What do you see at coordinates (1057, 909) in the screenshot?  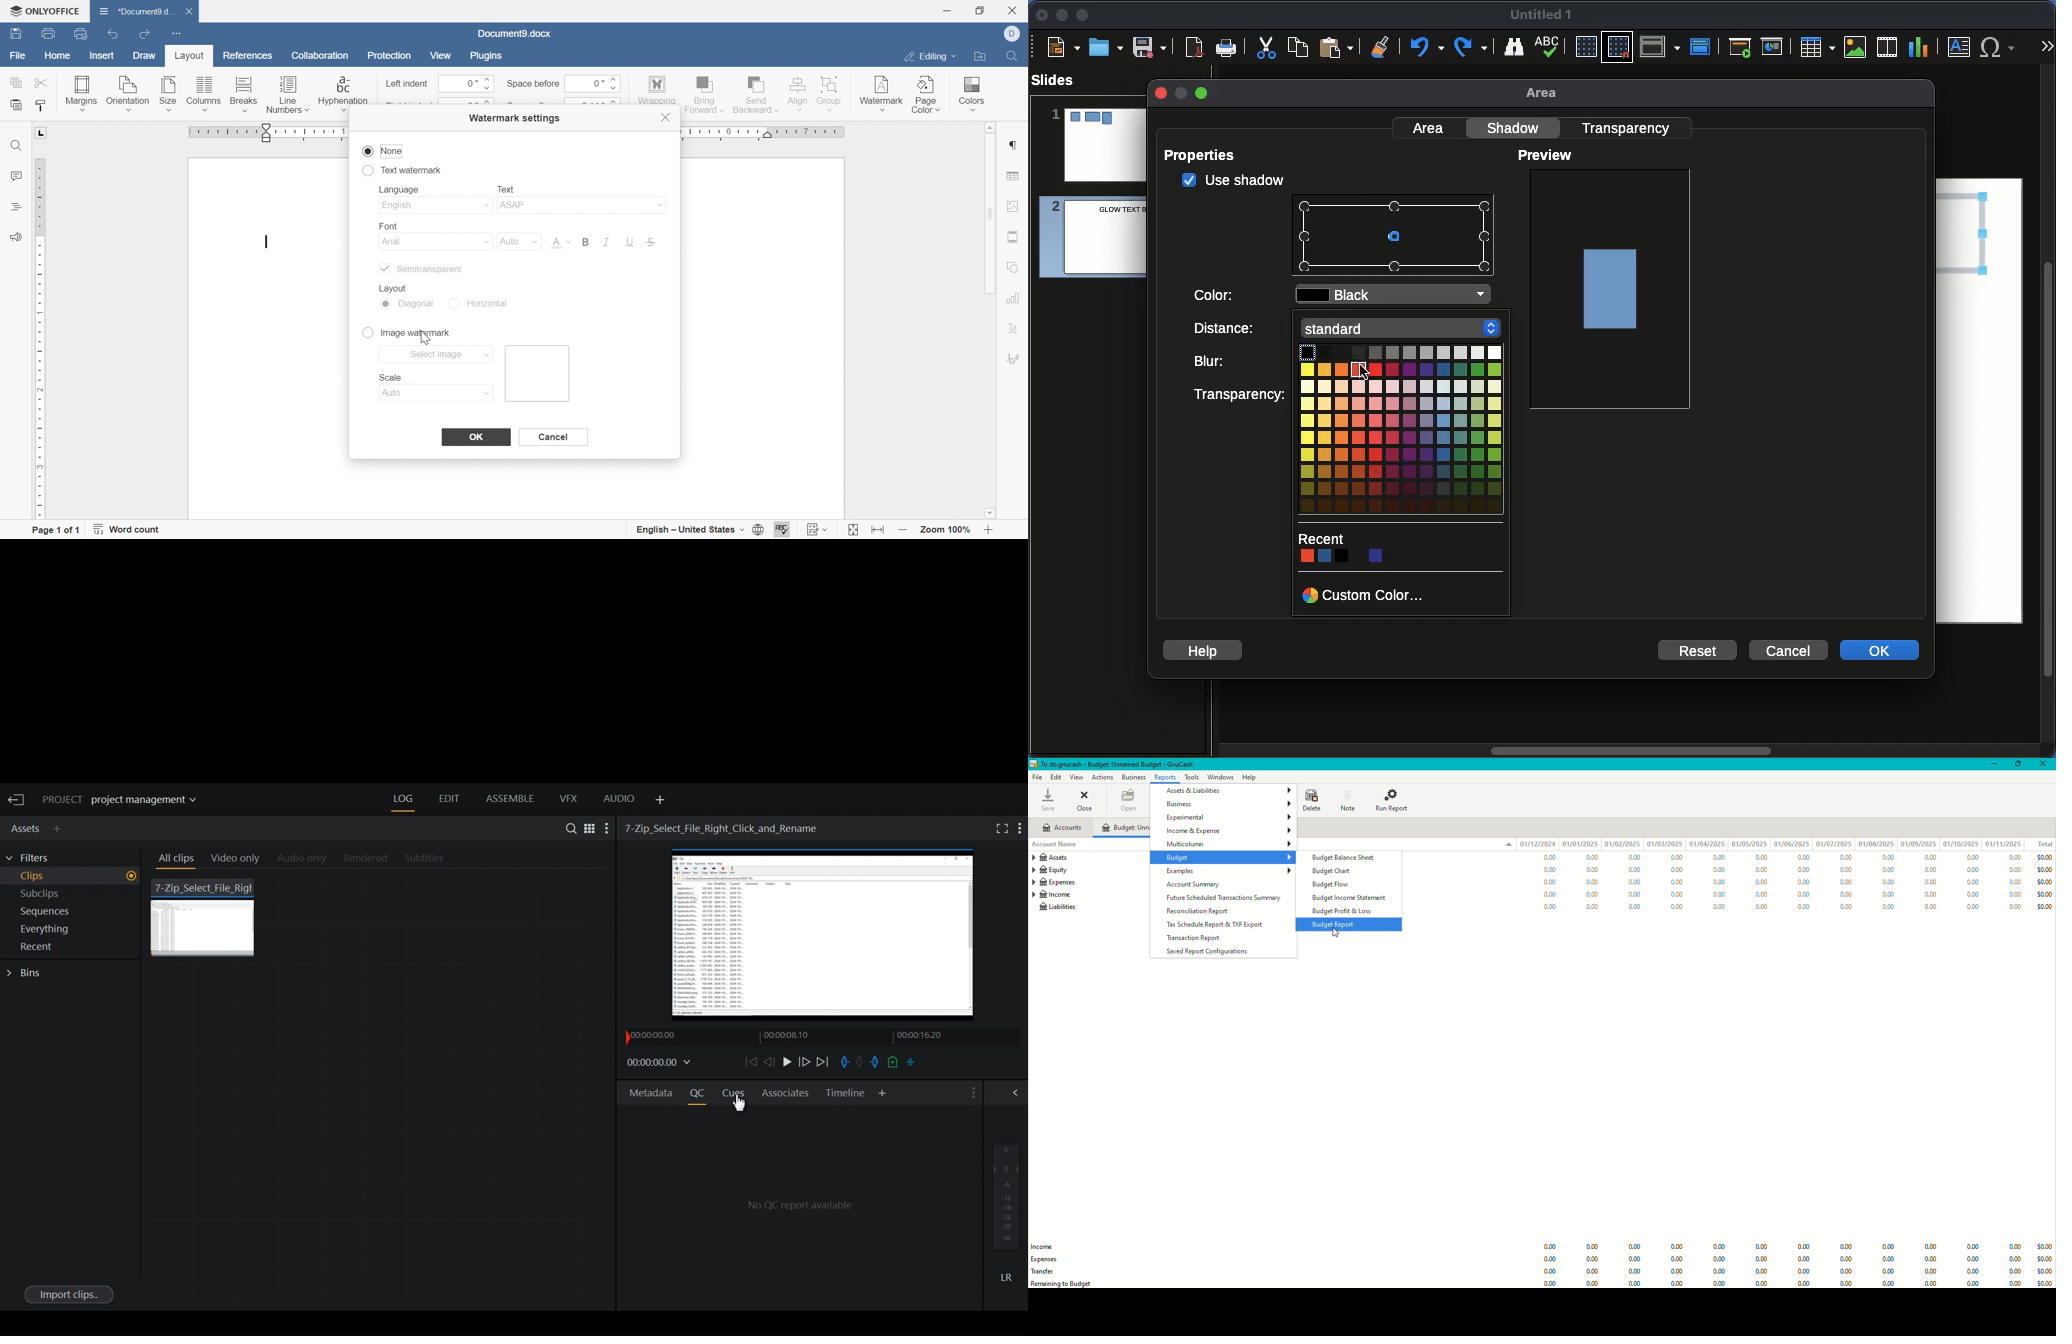 I see `Liabilities` at bounding box center [1057, 909].